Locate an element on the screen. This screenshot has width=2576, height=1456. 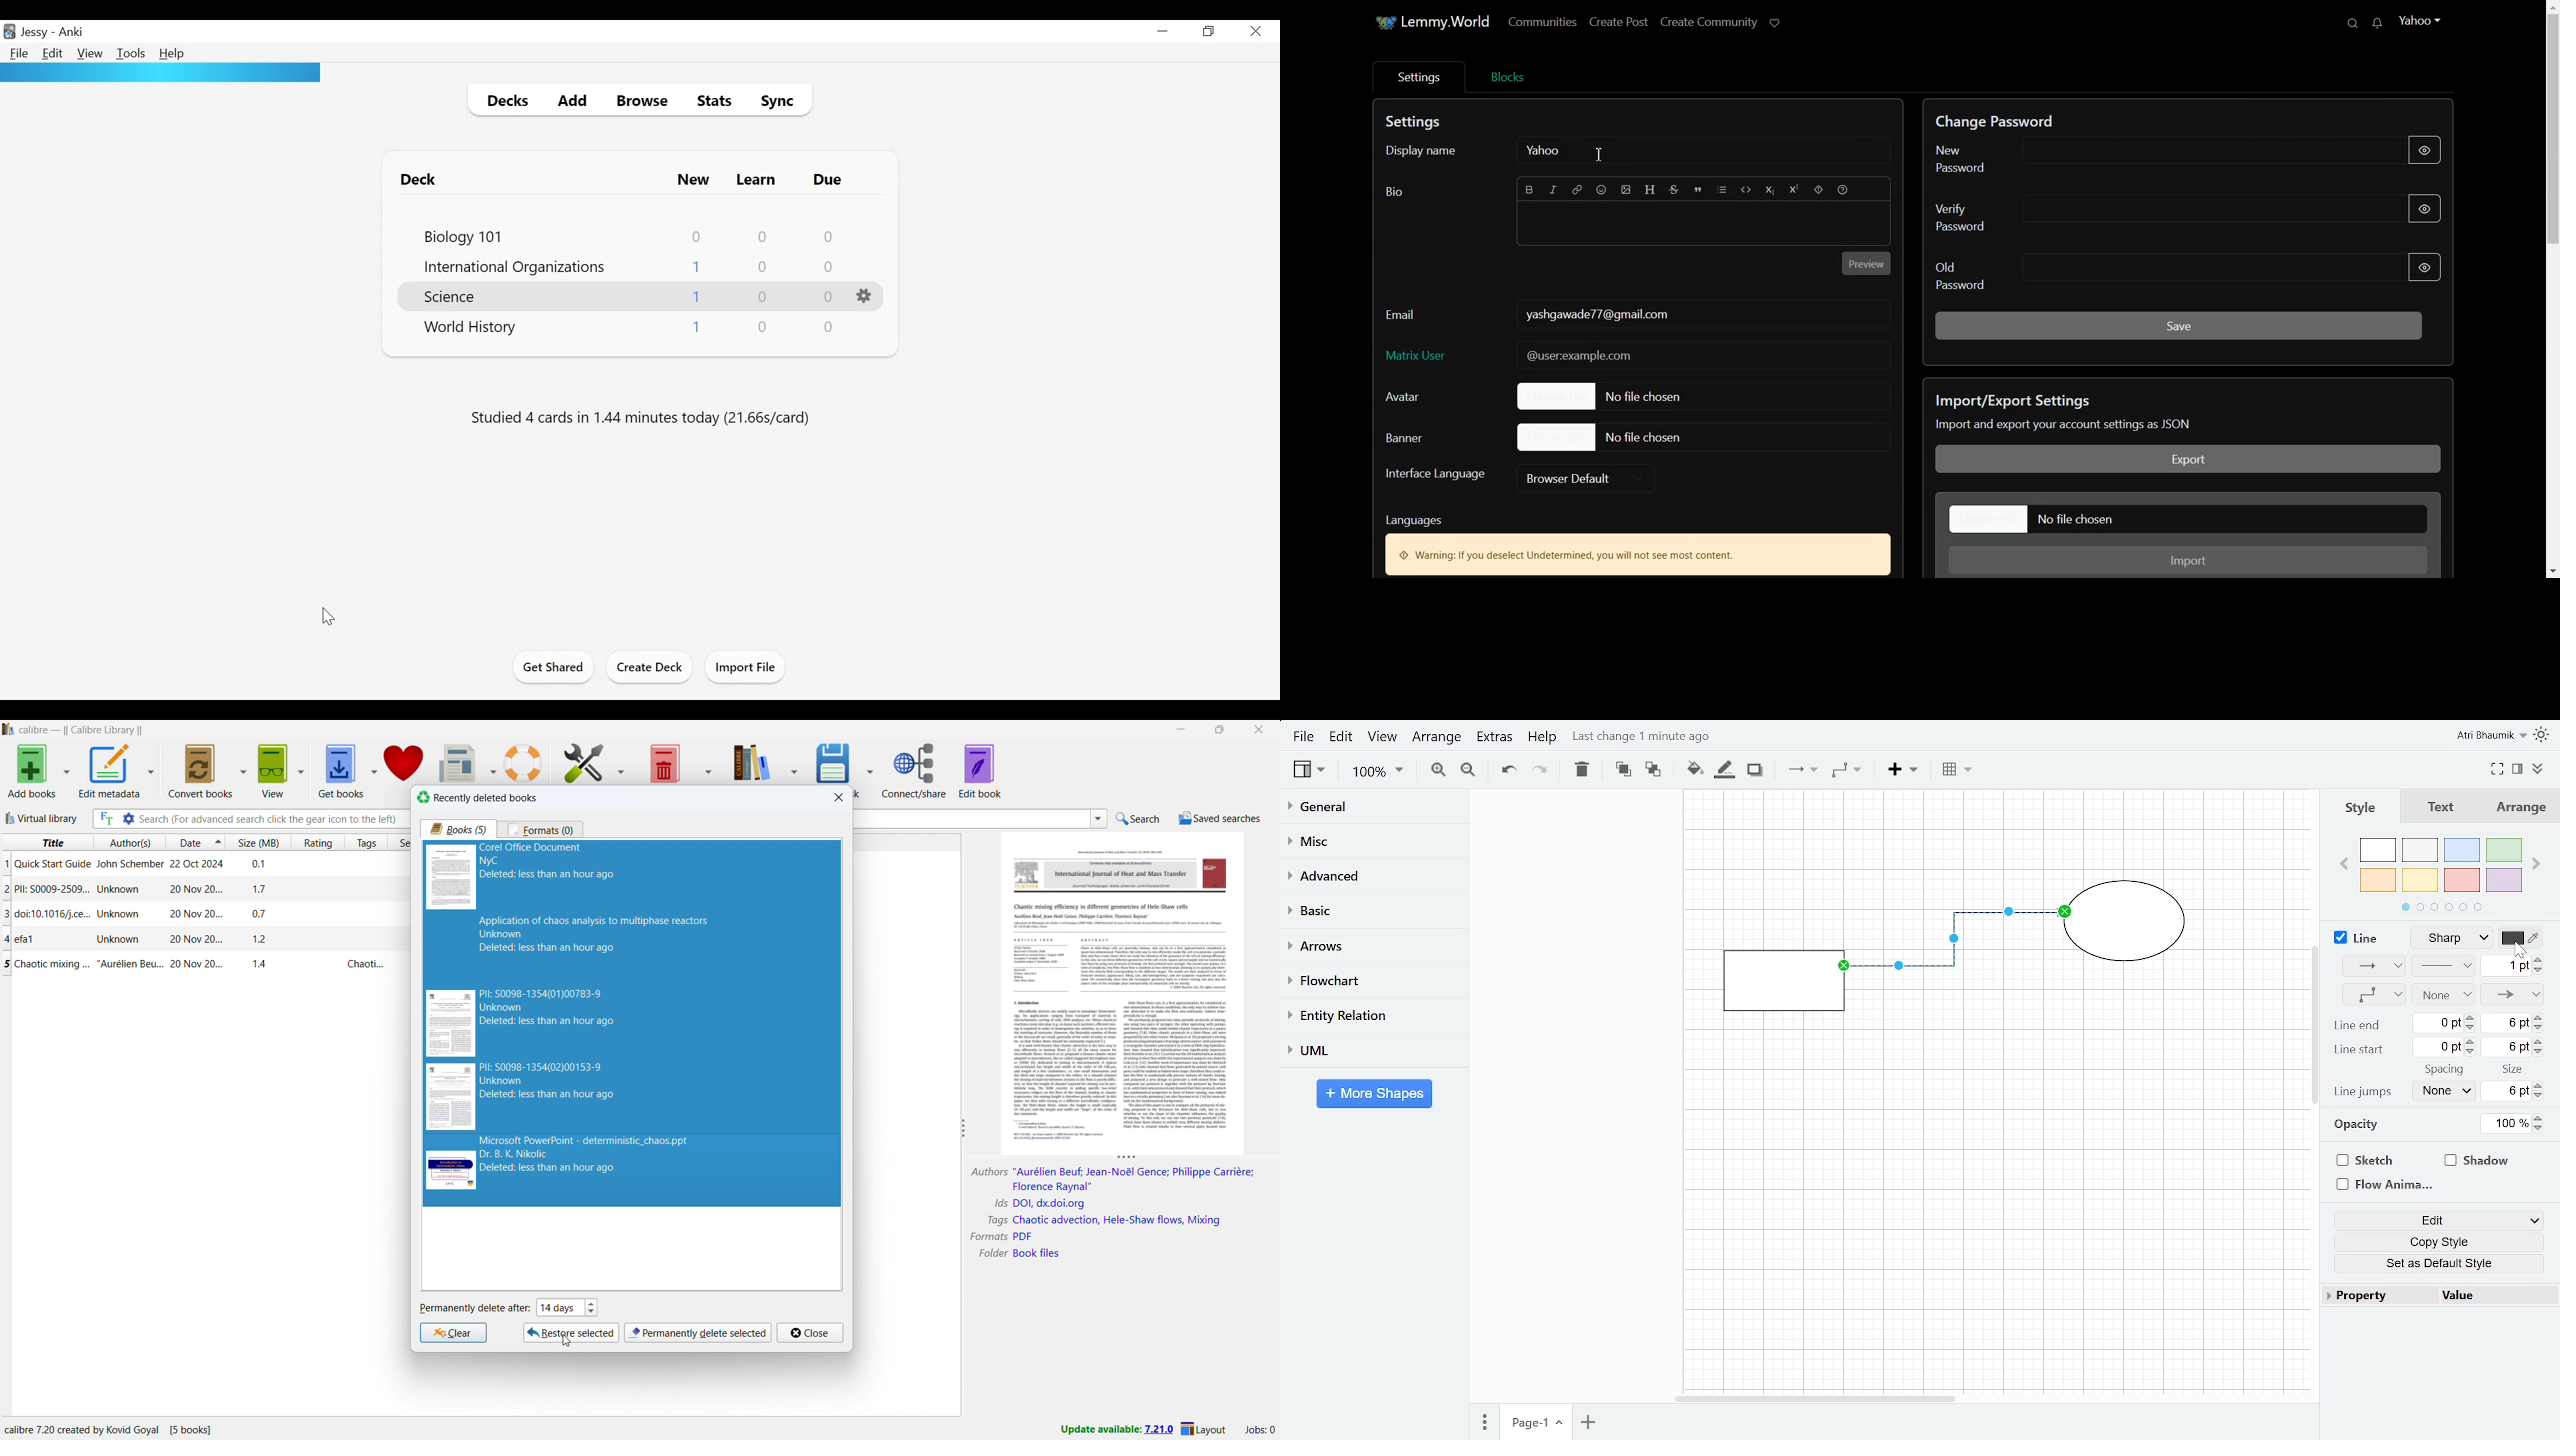
New Password is located at coordinates (2137, 155).